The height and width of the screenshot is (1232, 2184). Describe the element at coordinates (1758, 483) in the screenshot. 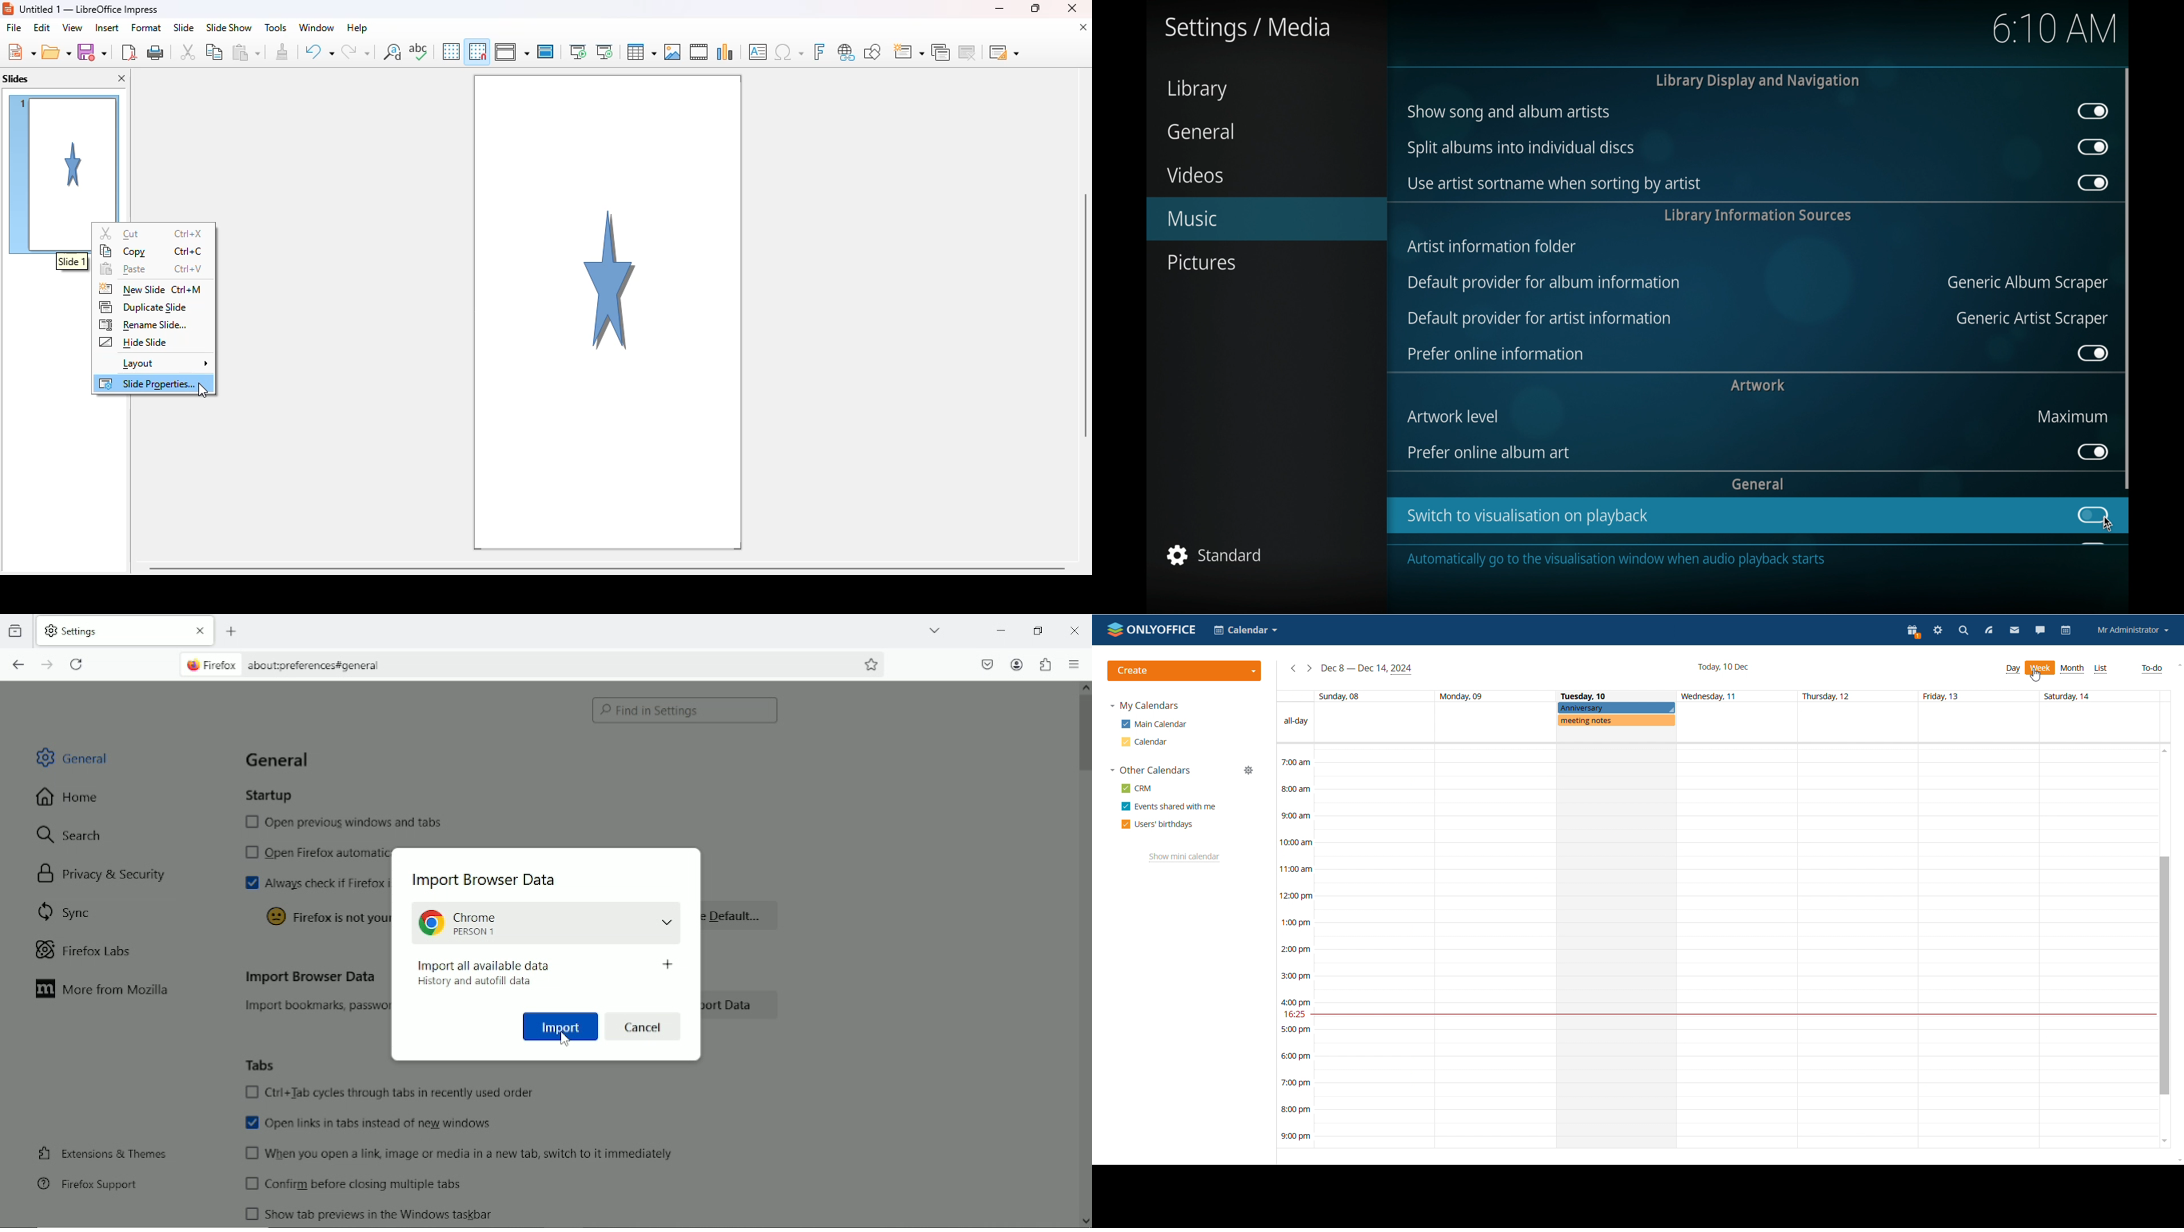

I see `general` at that location.